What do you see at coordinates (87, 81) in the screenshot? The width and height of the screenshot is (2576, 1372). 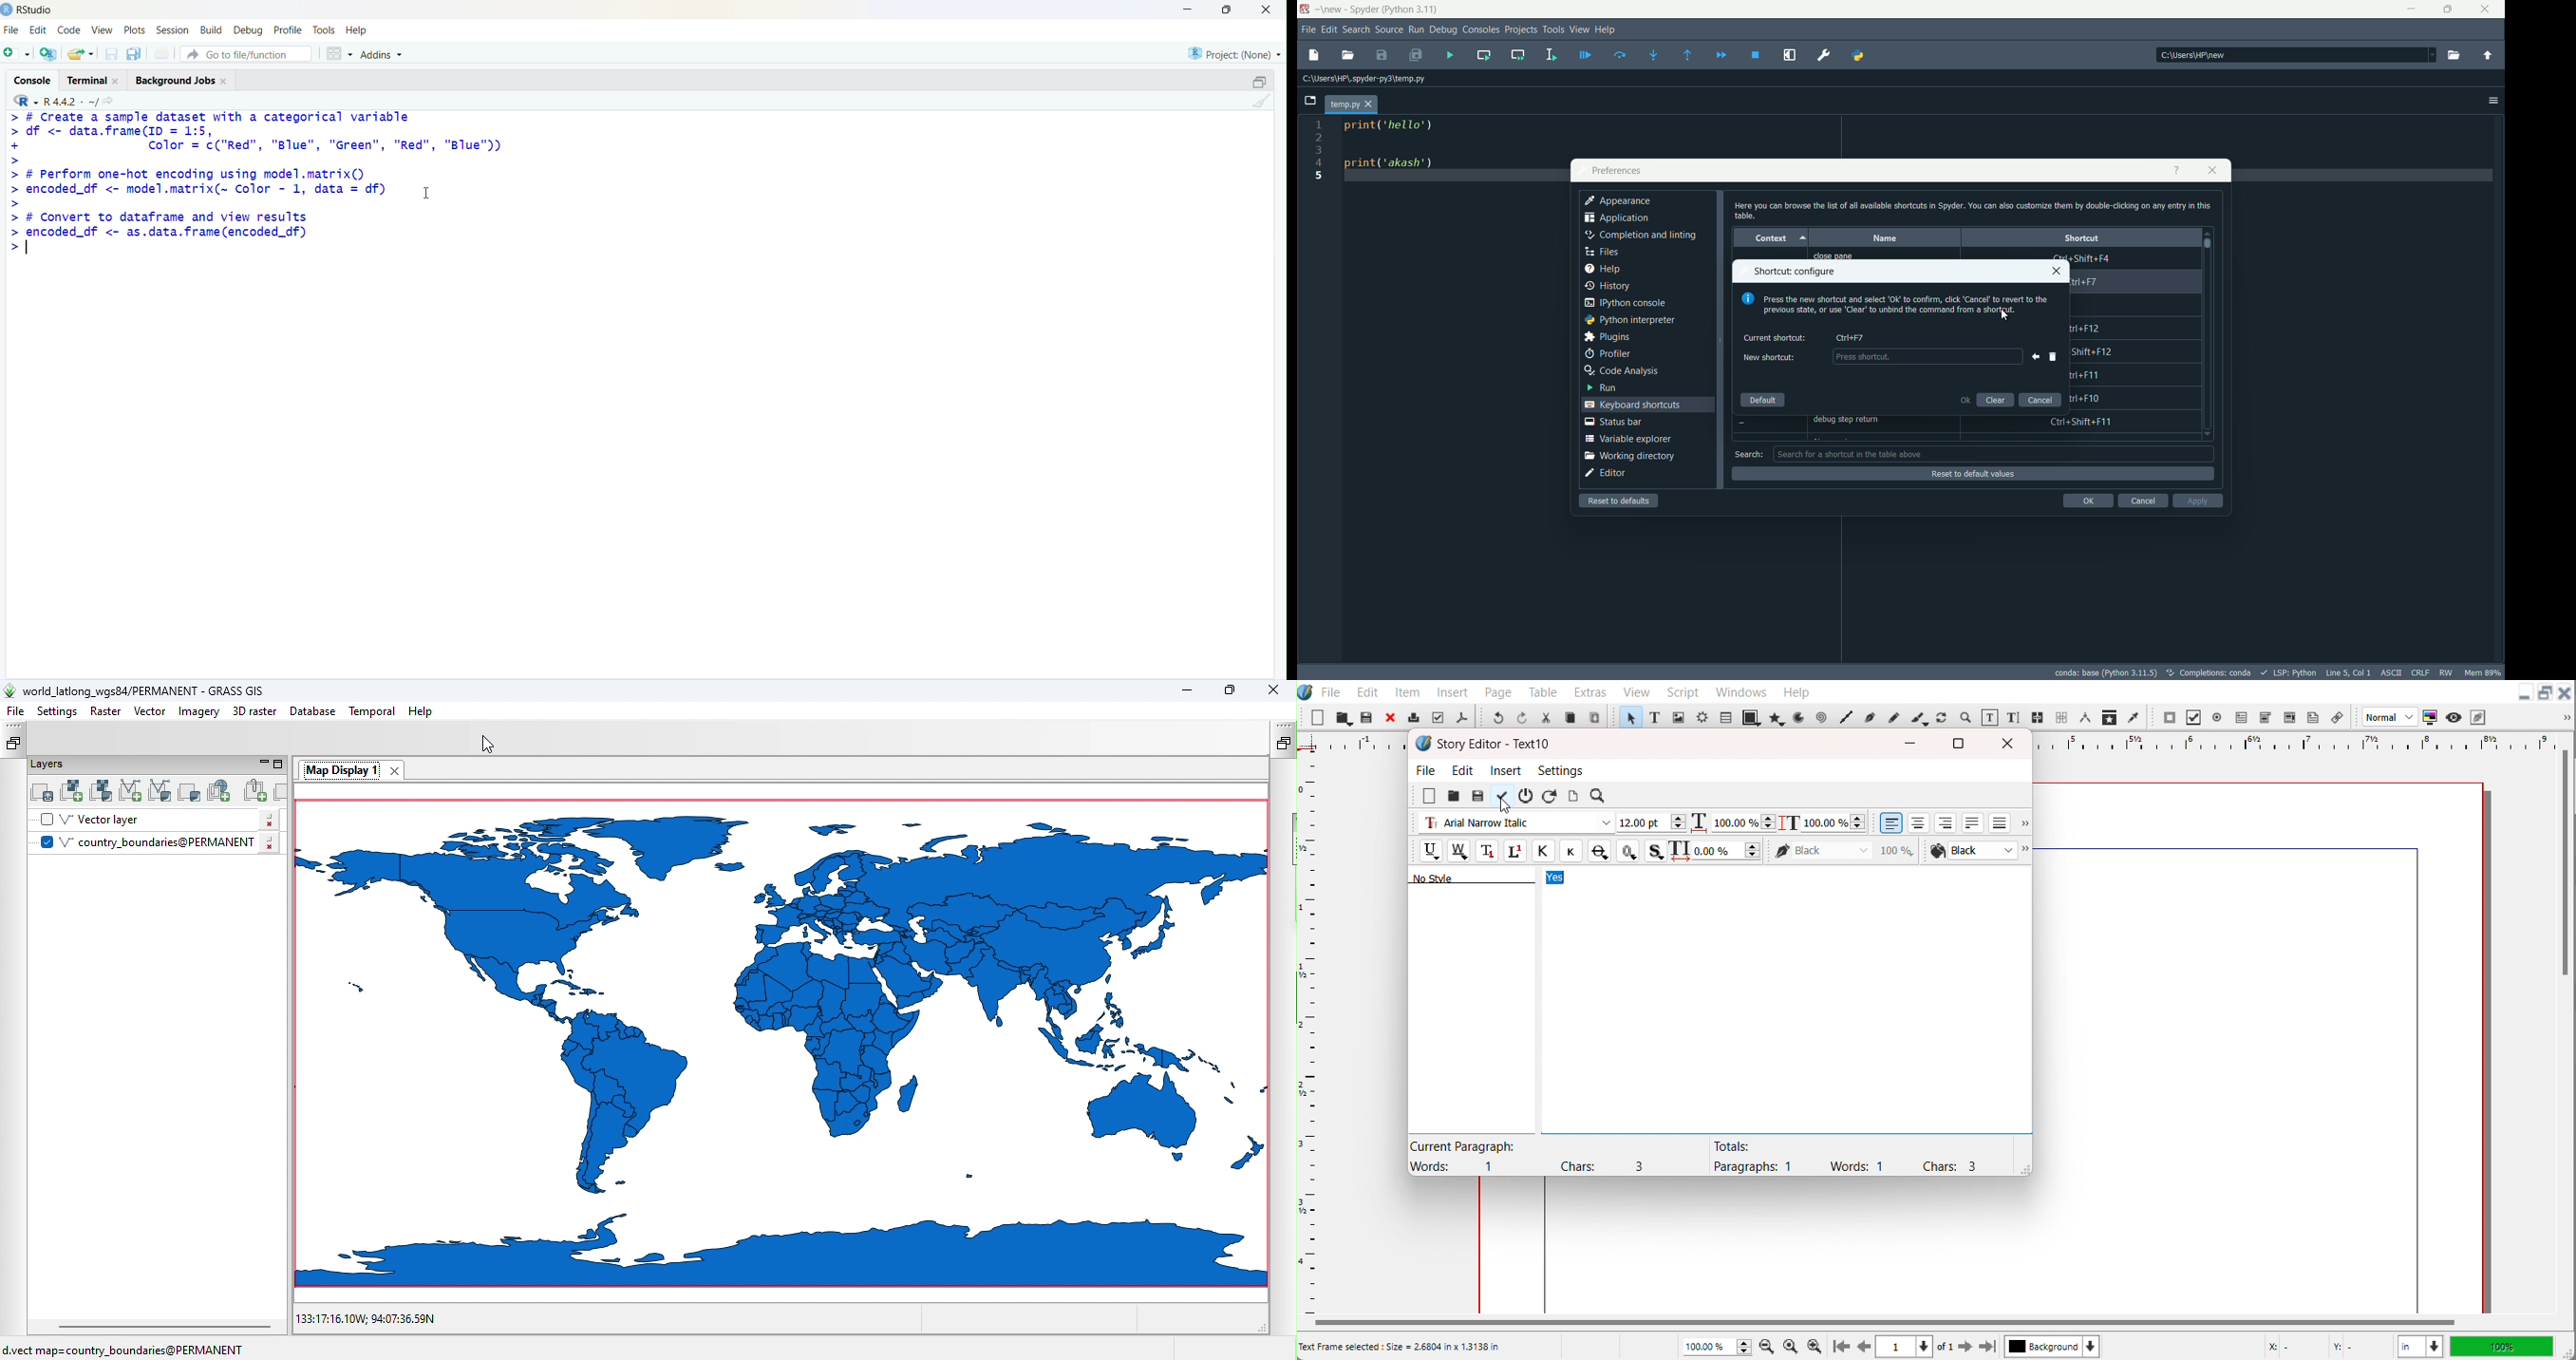 I see `terminal` at bounding box center [87, 81].